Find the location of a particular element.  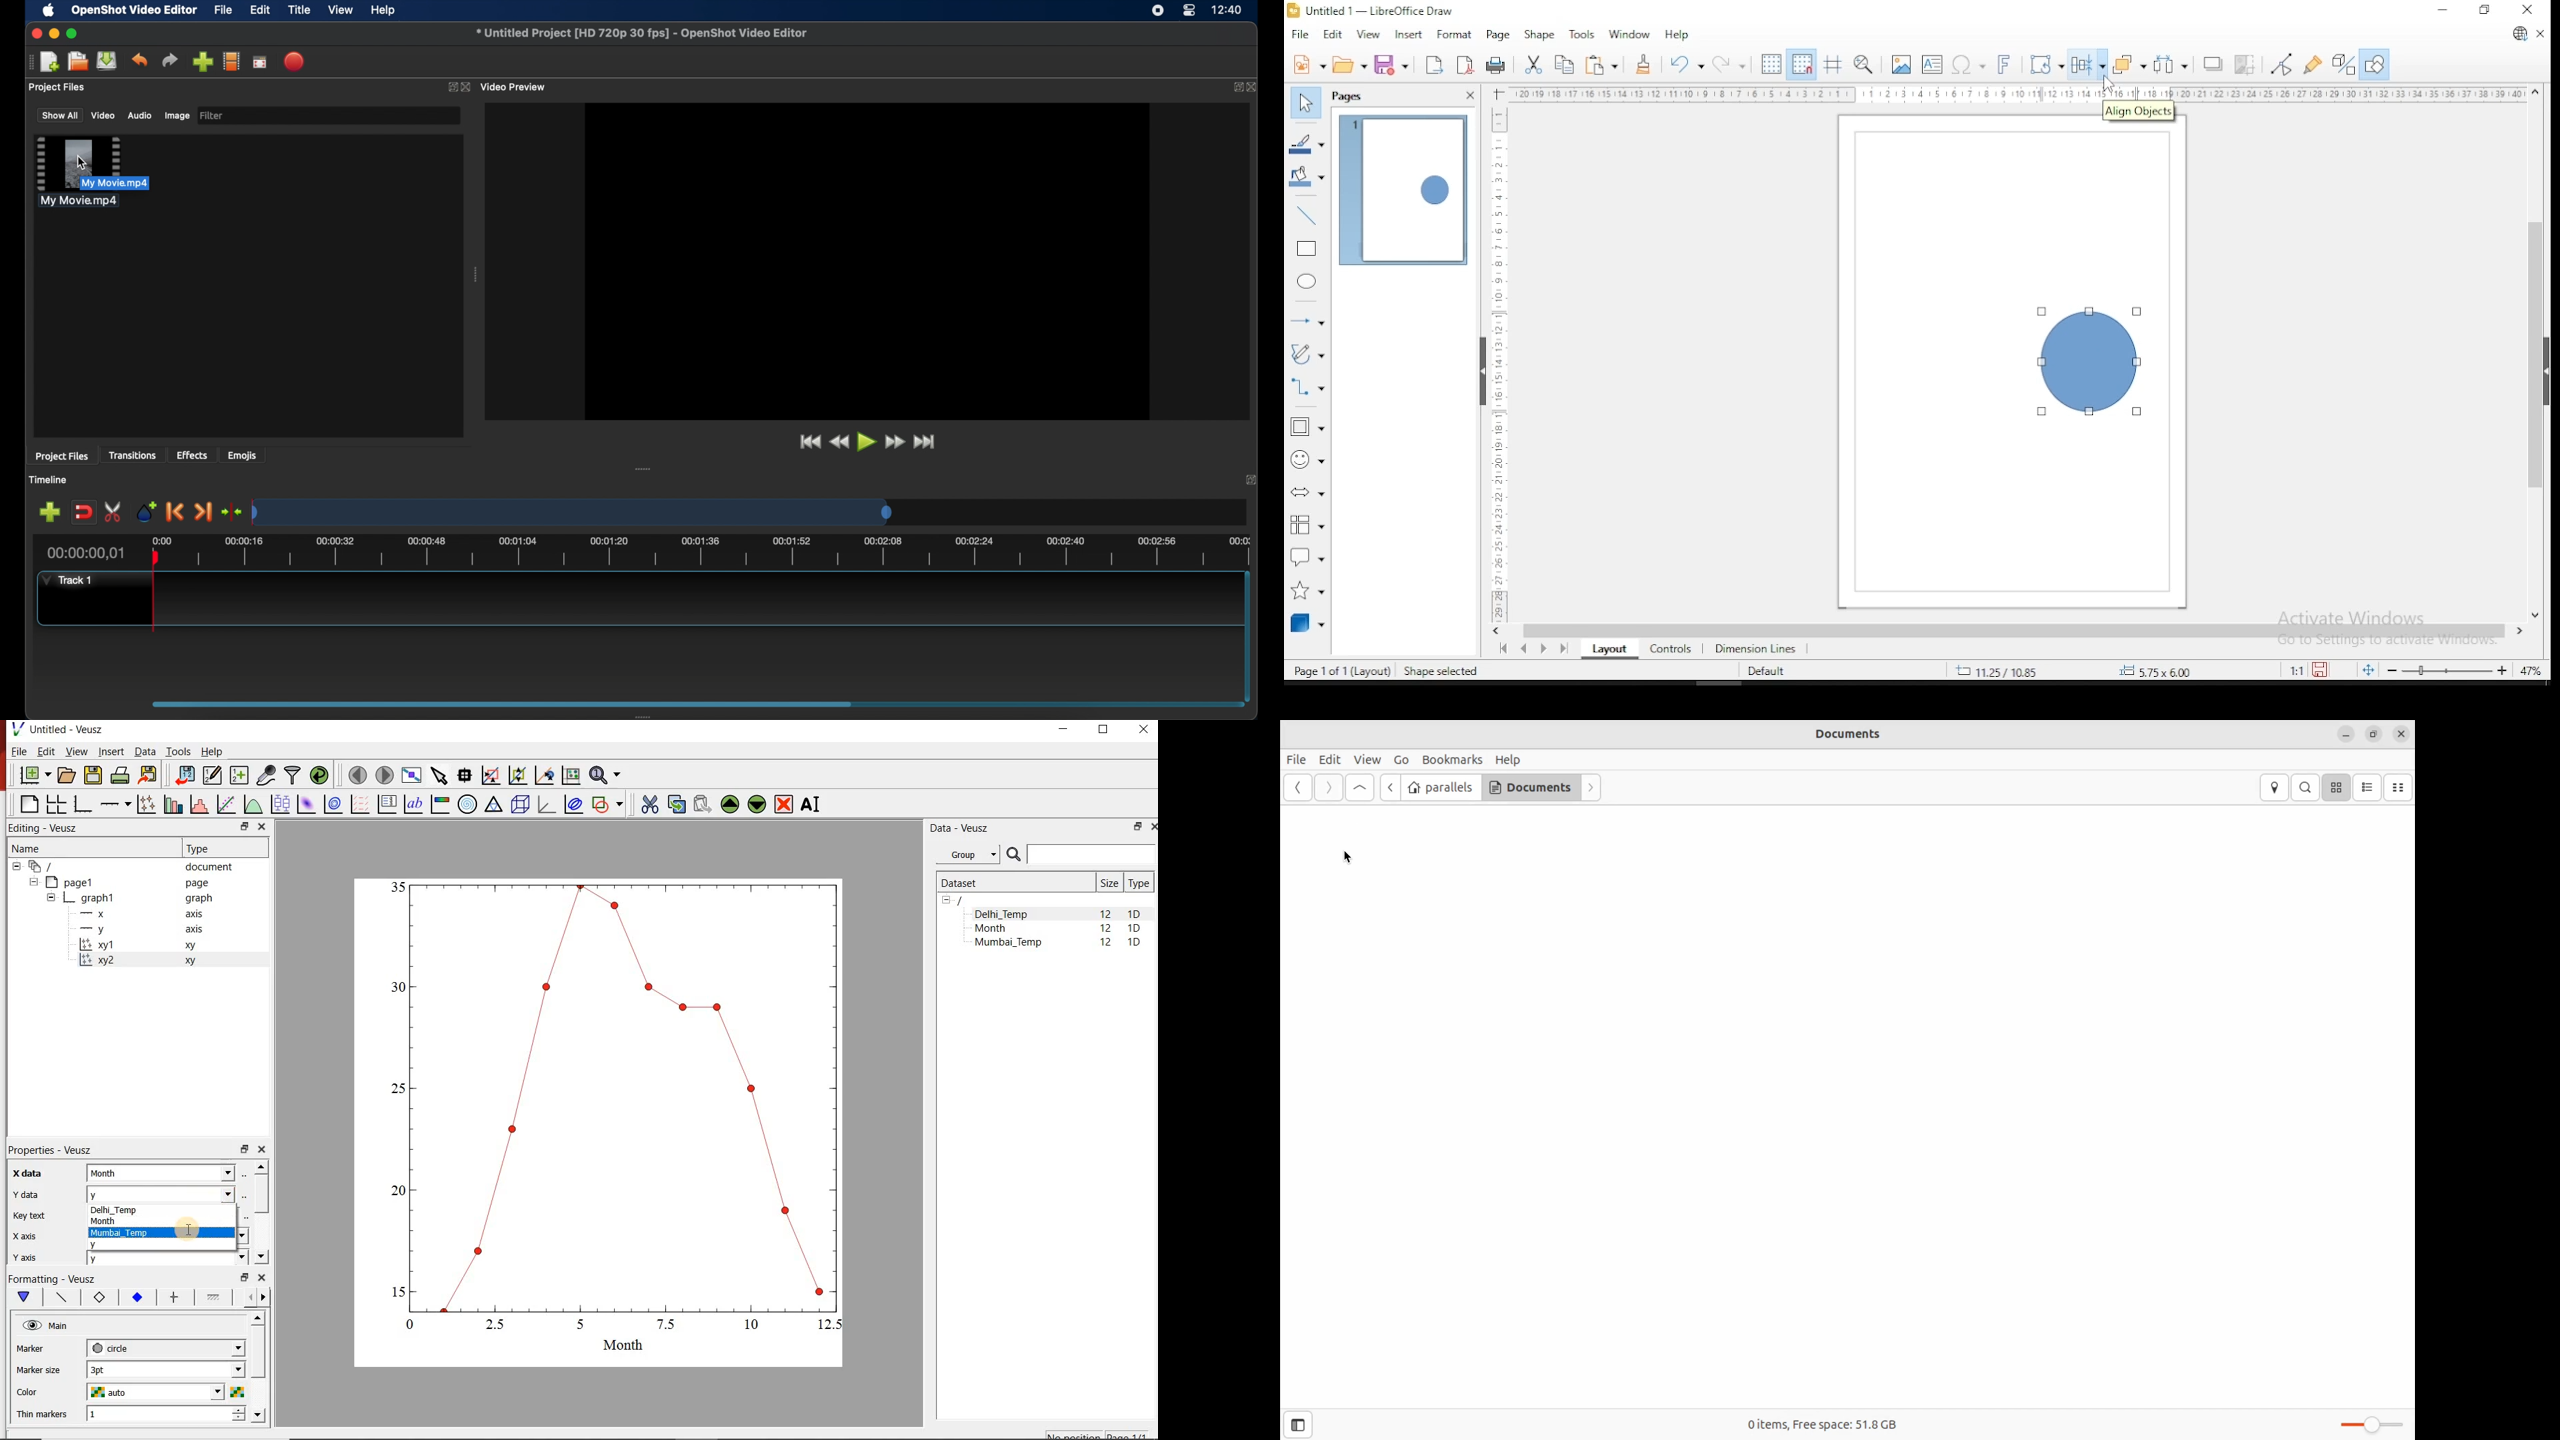

Grid lines is located at coordinates (257, 1299).